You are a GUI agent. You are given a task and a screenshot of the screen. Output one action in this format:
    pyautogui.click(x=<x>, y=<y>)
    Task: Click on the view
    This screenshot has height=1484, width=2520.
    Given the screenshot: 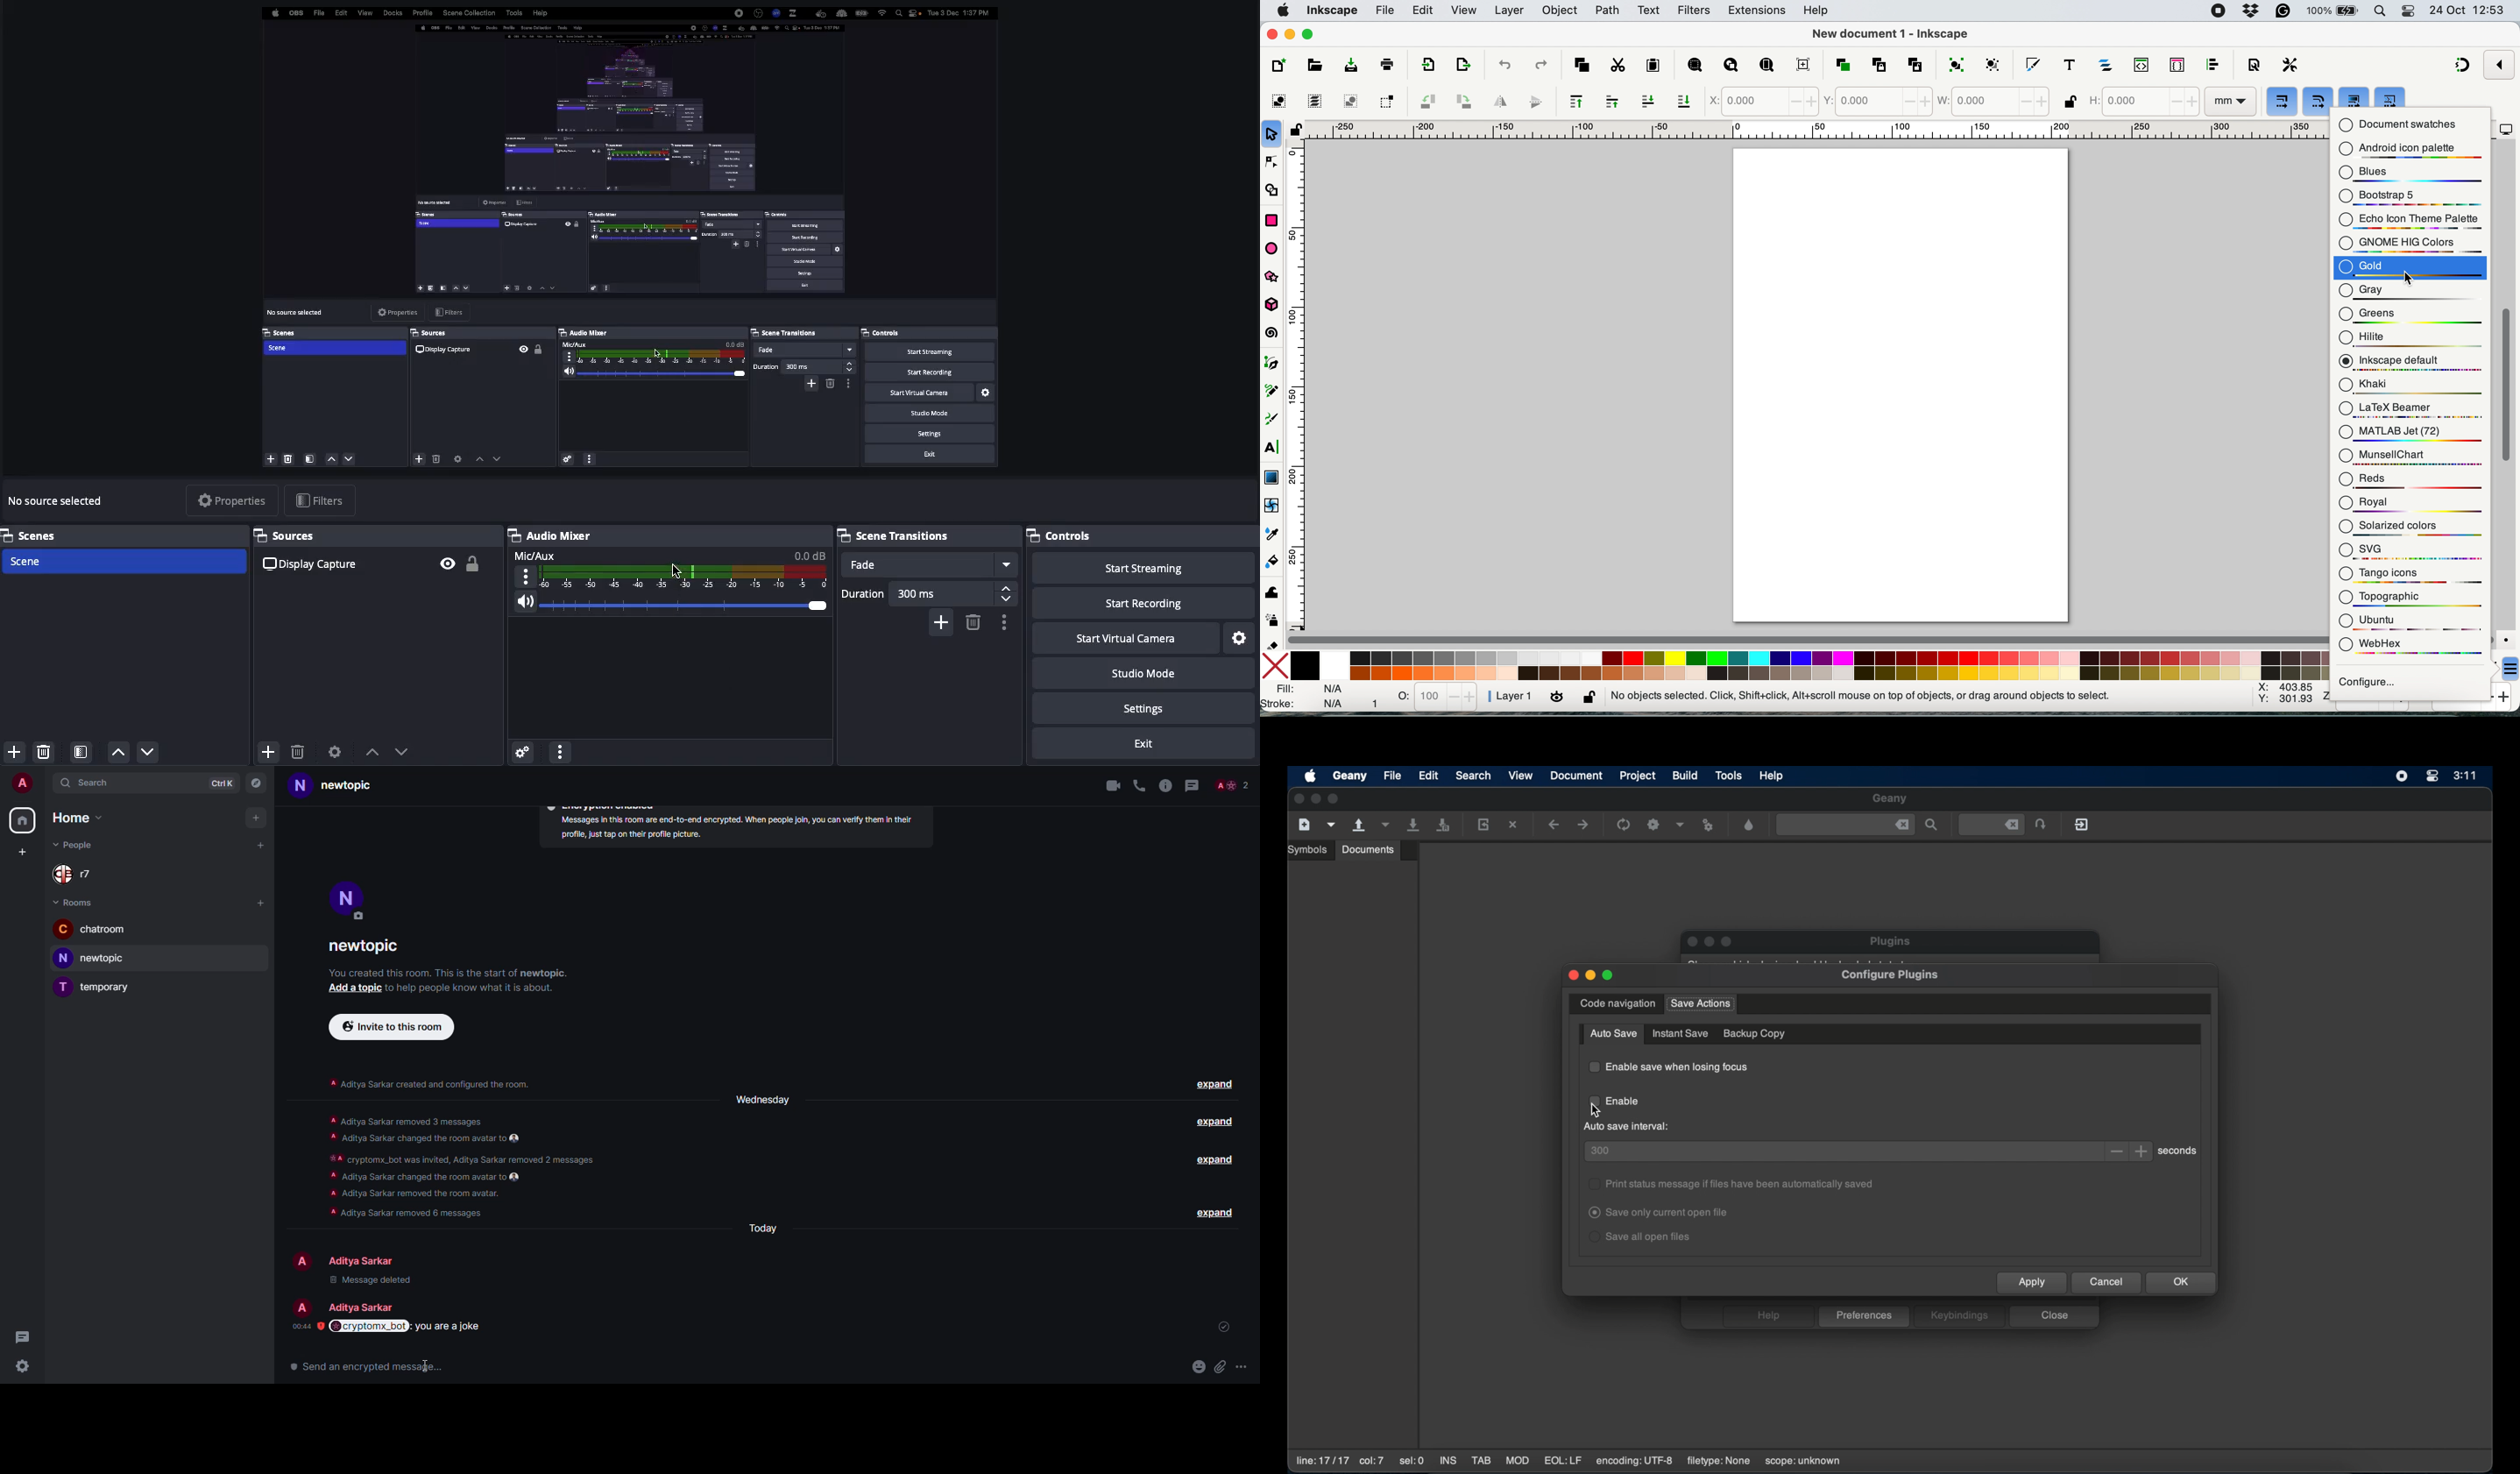 What is the action you would take?
    pyautogui.click(x=1464, y=10)
    